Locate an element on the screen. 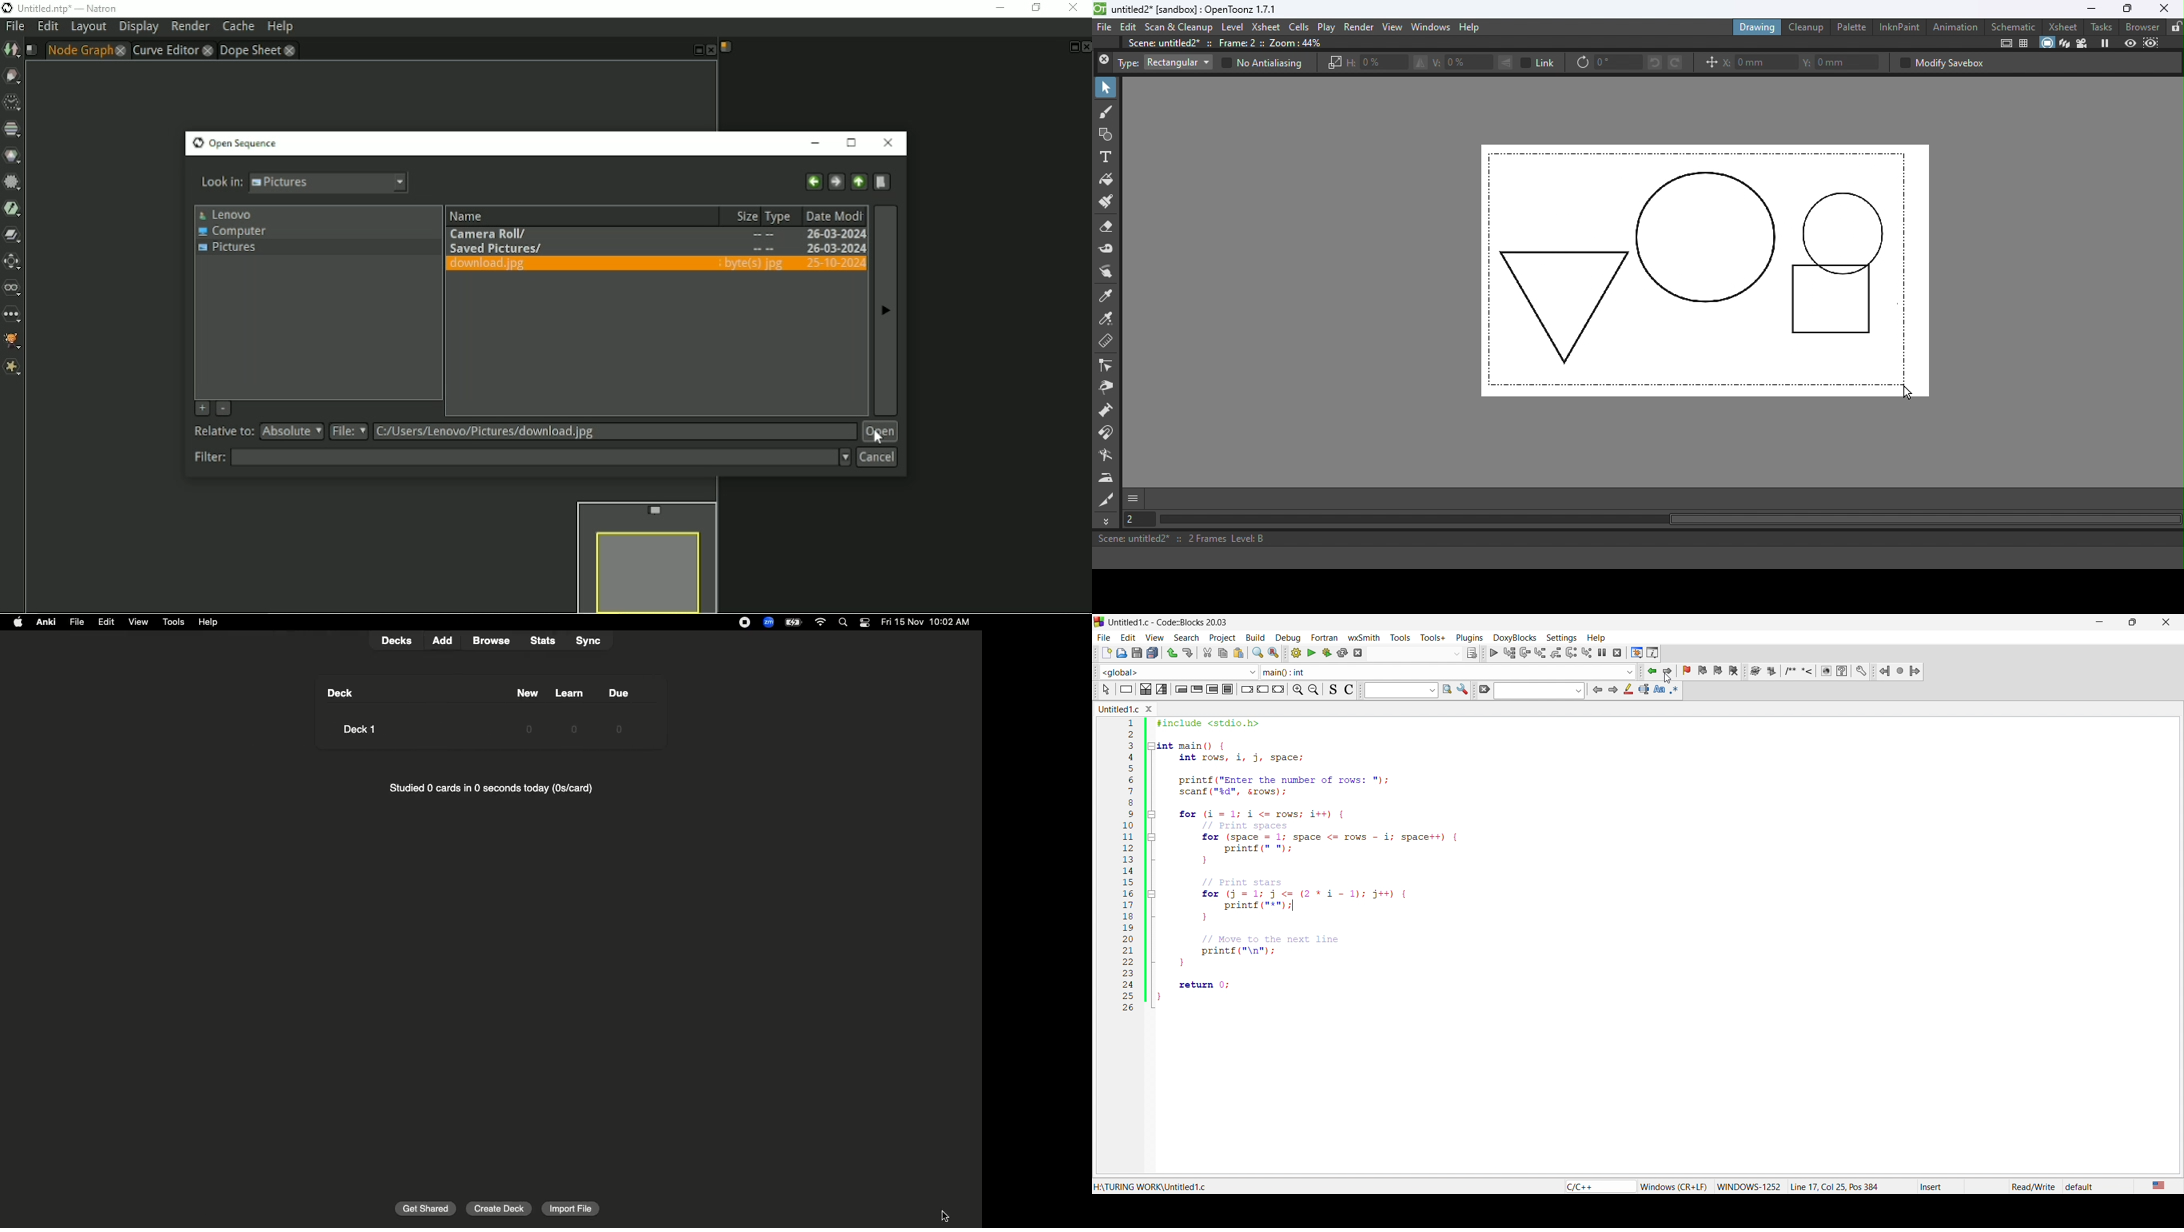 This screenshot has width=2184, height=1232. c/c++ is located at coordinates (1595, 1185).